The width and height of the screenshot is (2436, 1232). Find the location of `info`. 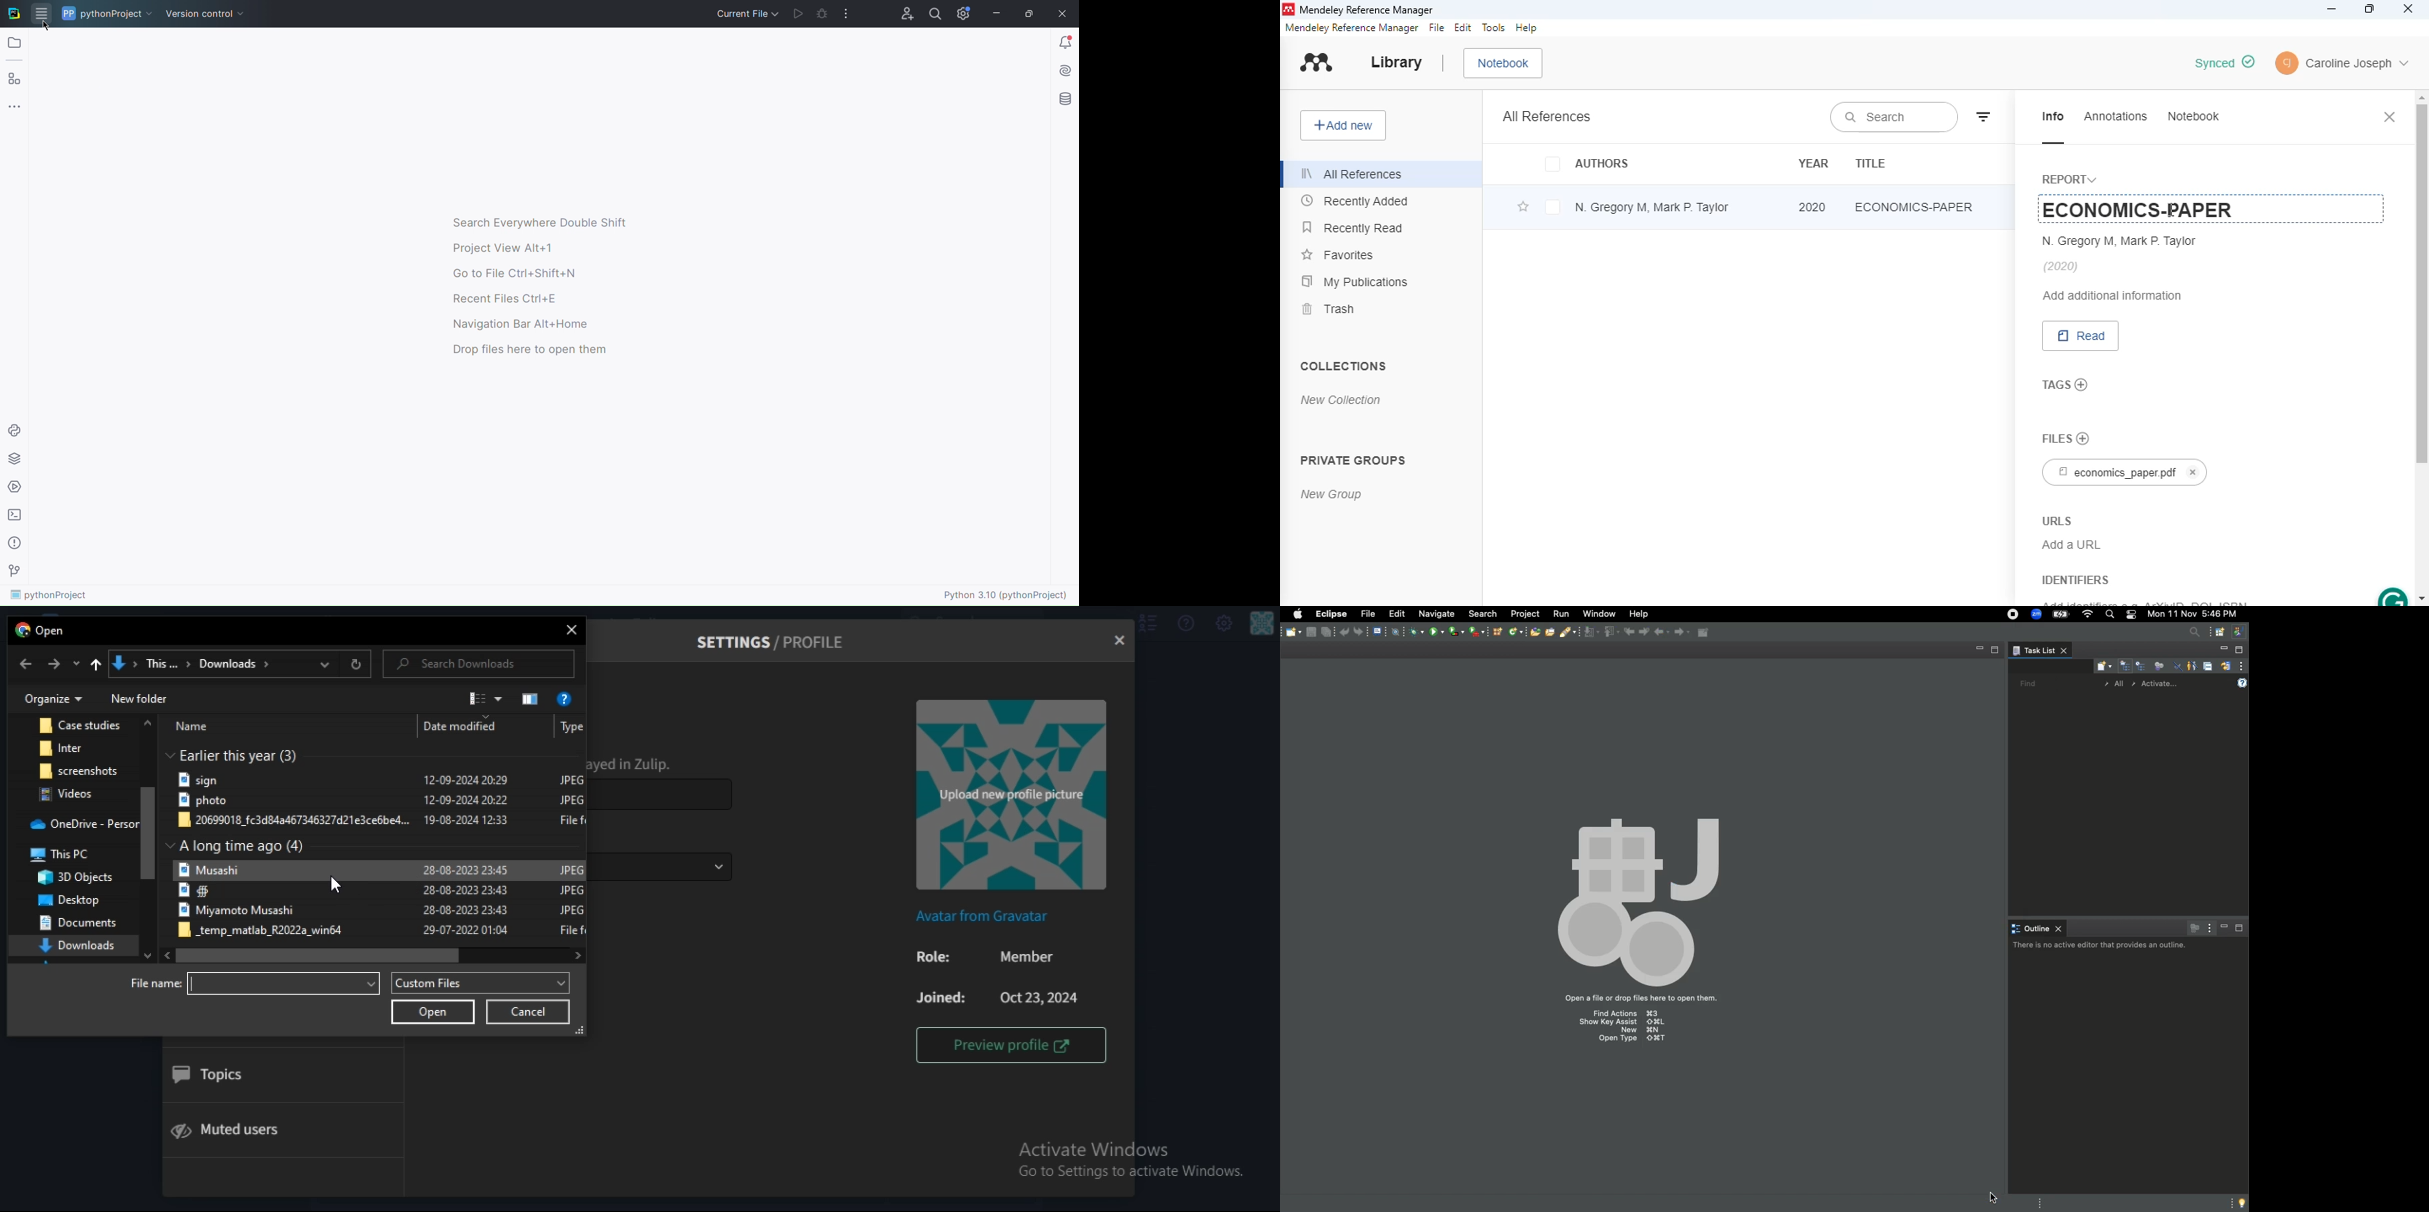

info is located at coordinates (2054, 118).